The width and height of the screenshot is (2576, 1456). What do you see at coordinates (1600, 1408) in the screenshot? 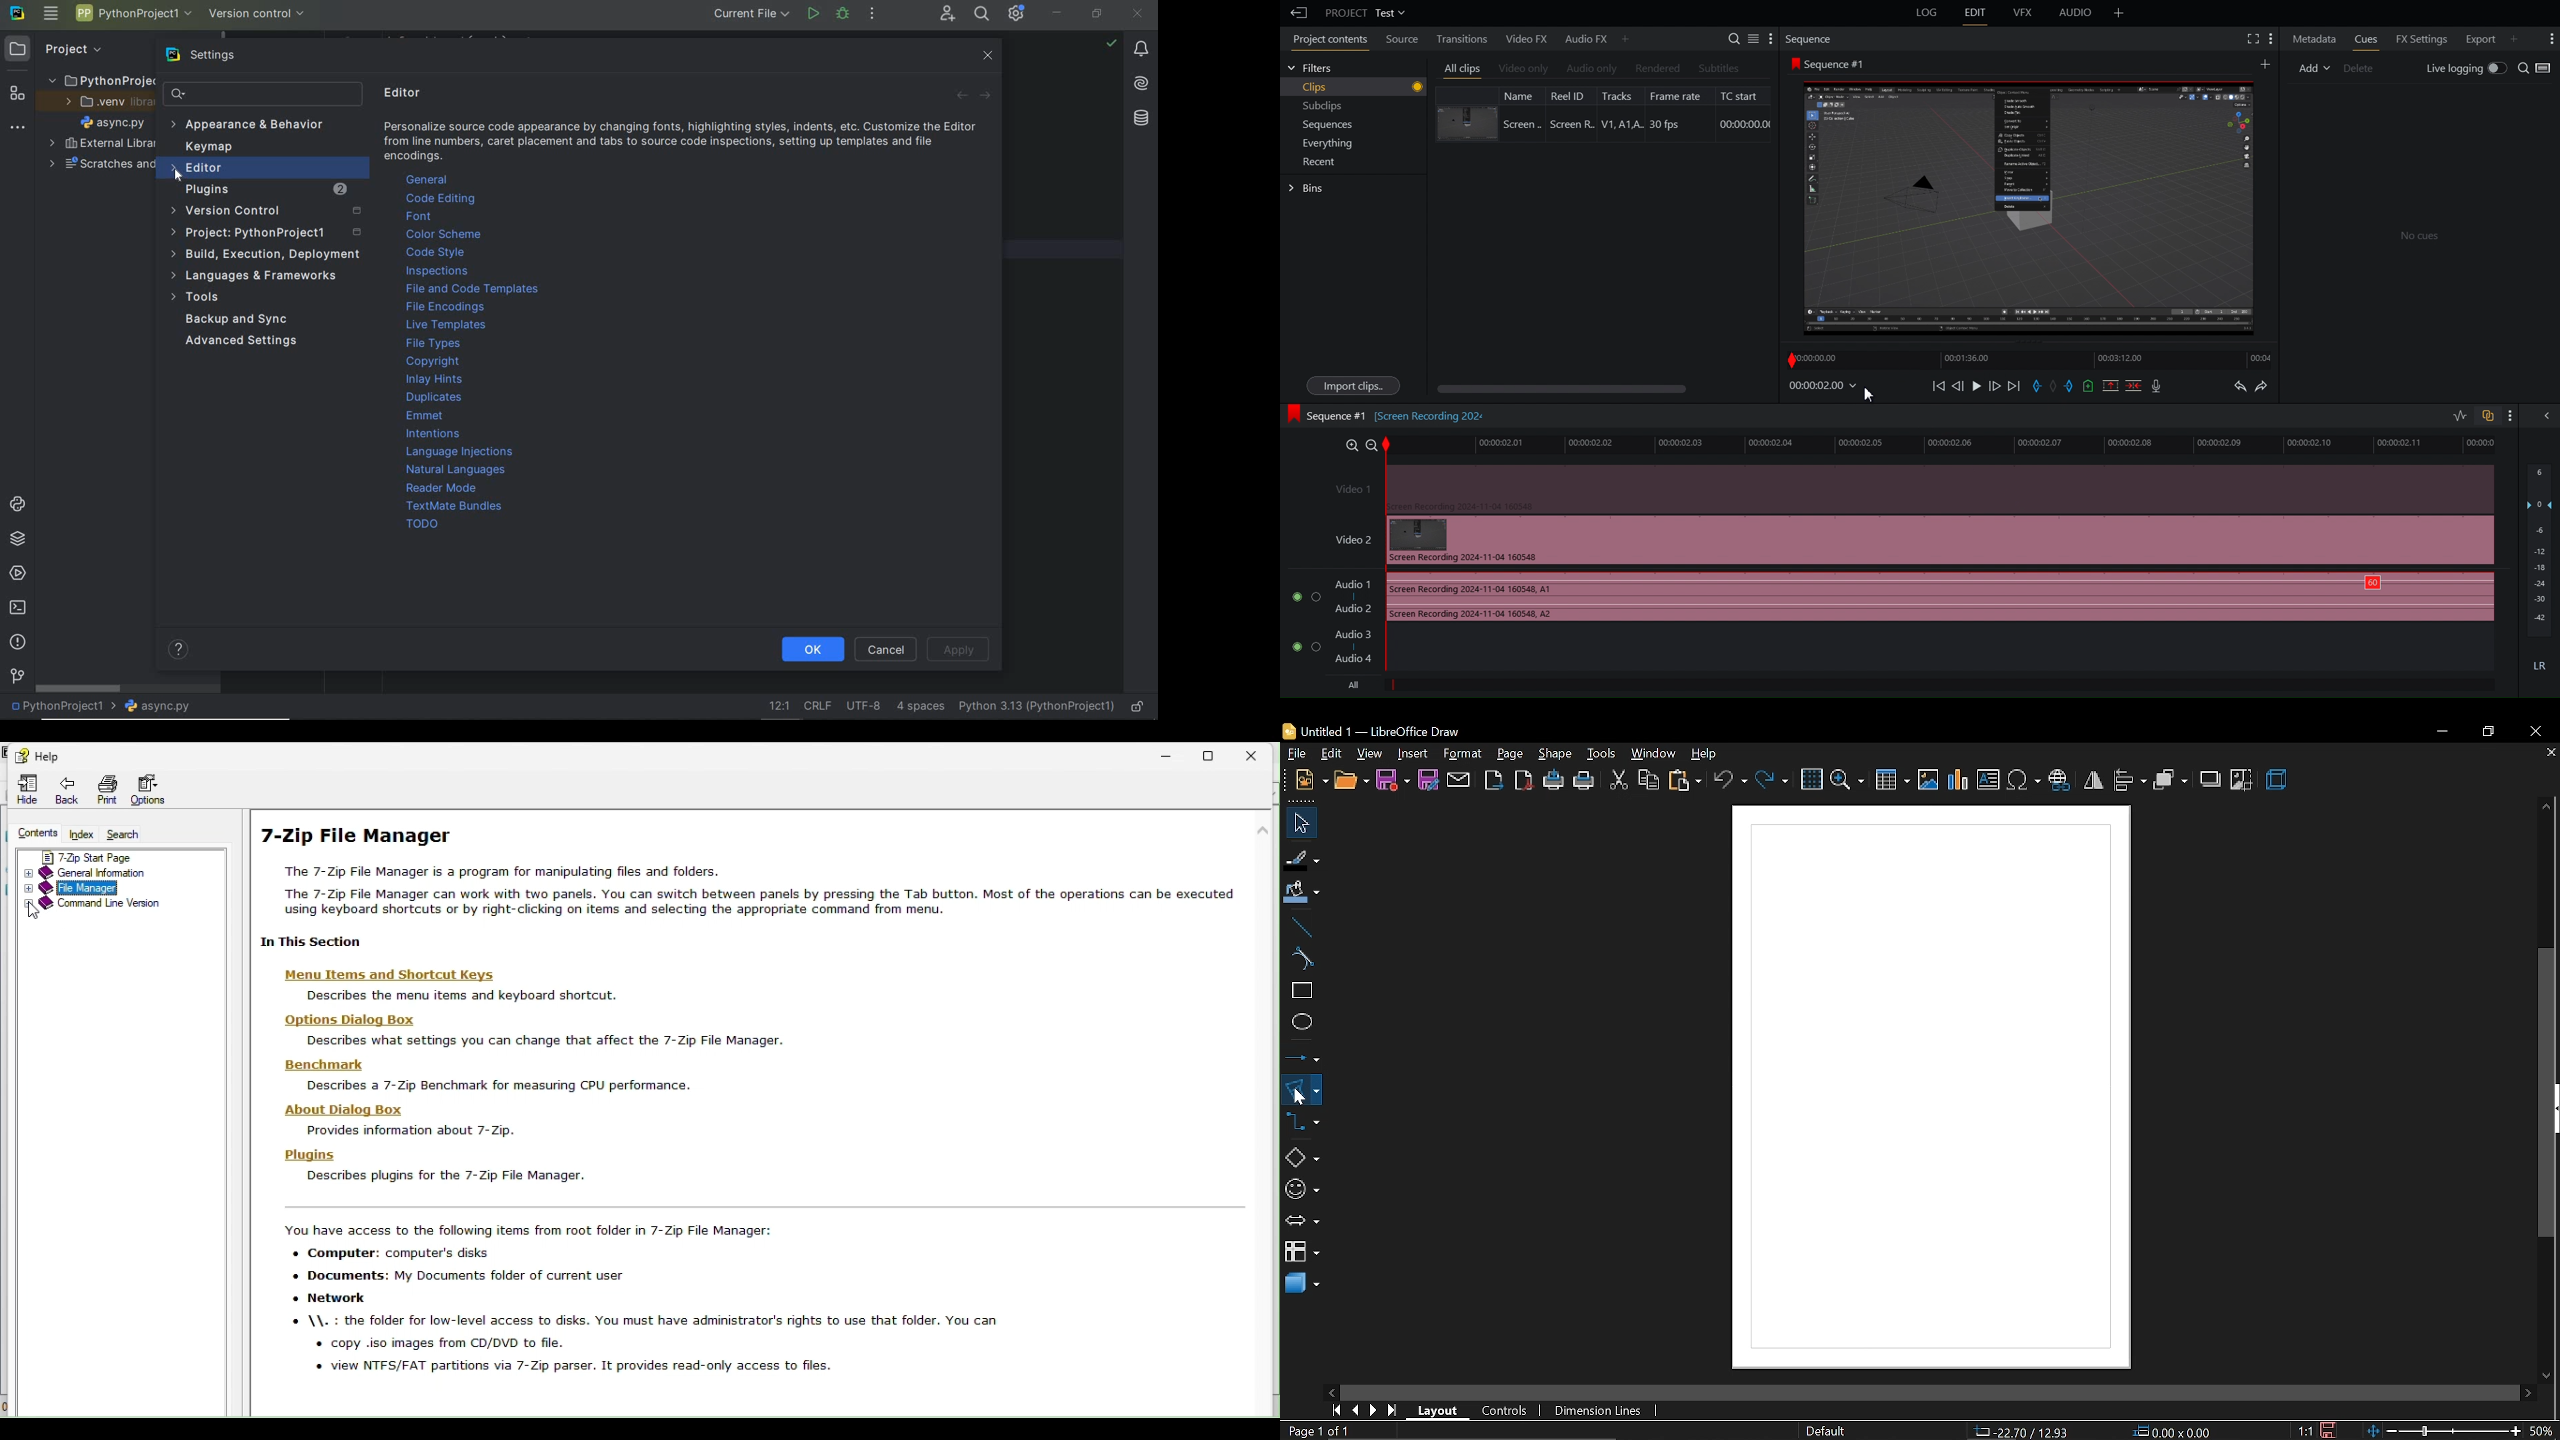
I see `dimension` at bounding box center [1600, 1408].